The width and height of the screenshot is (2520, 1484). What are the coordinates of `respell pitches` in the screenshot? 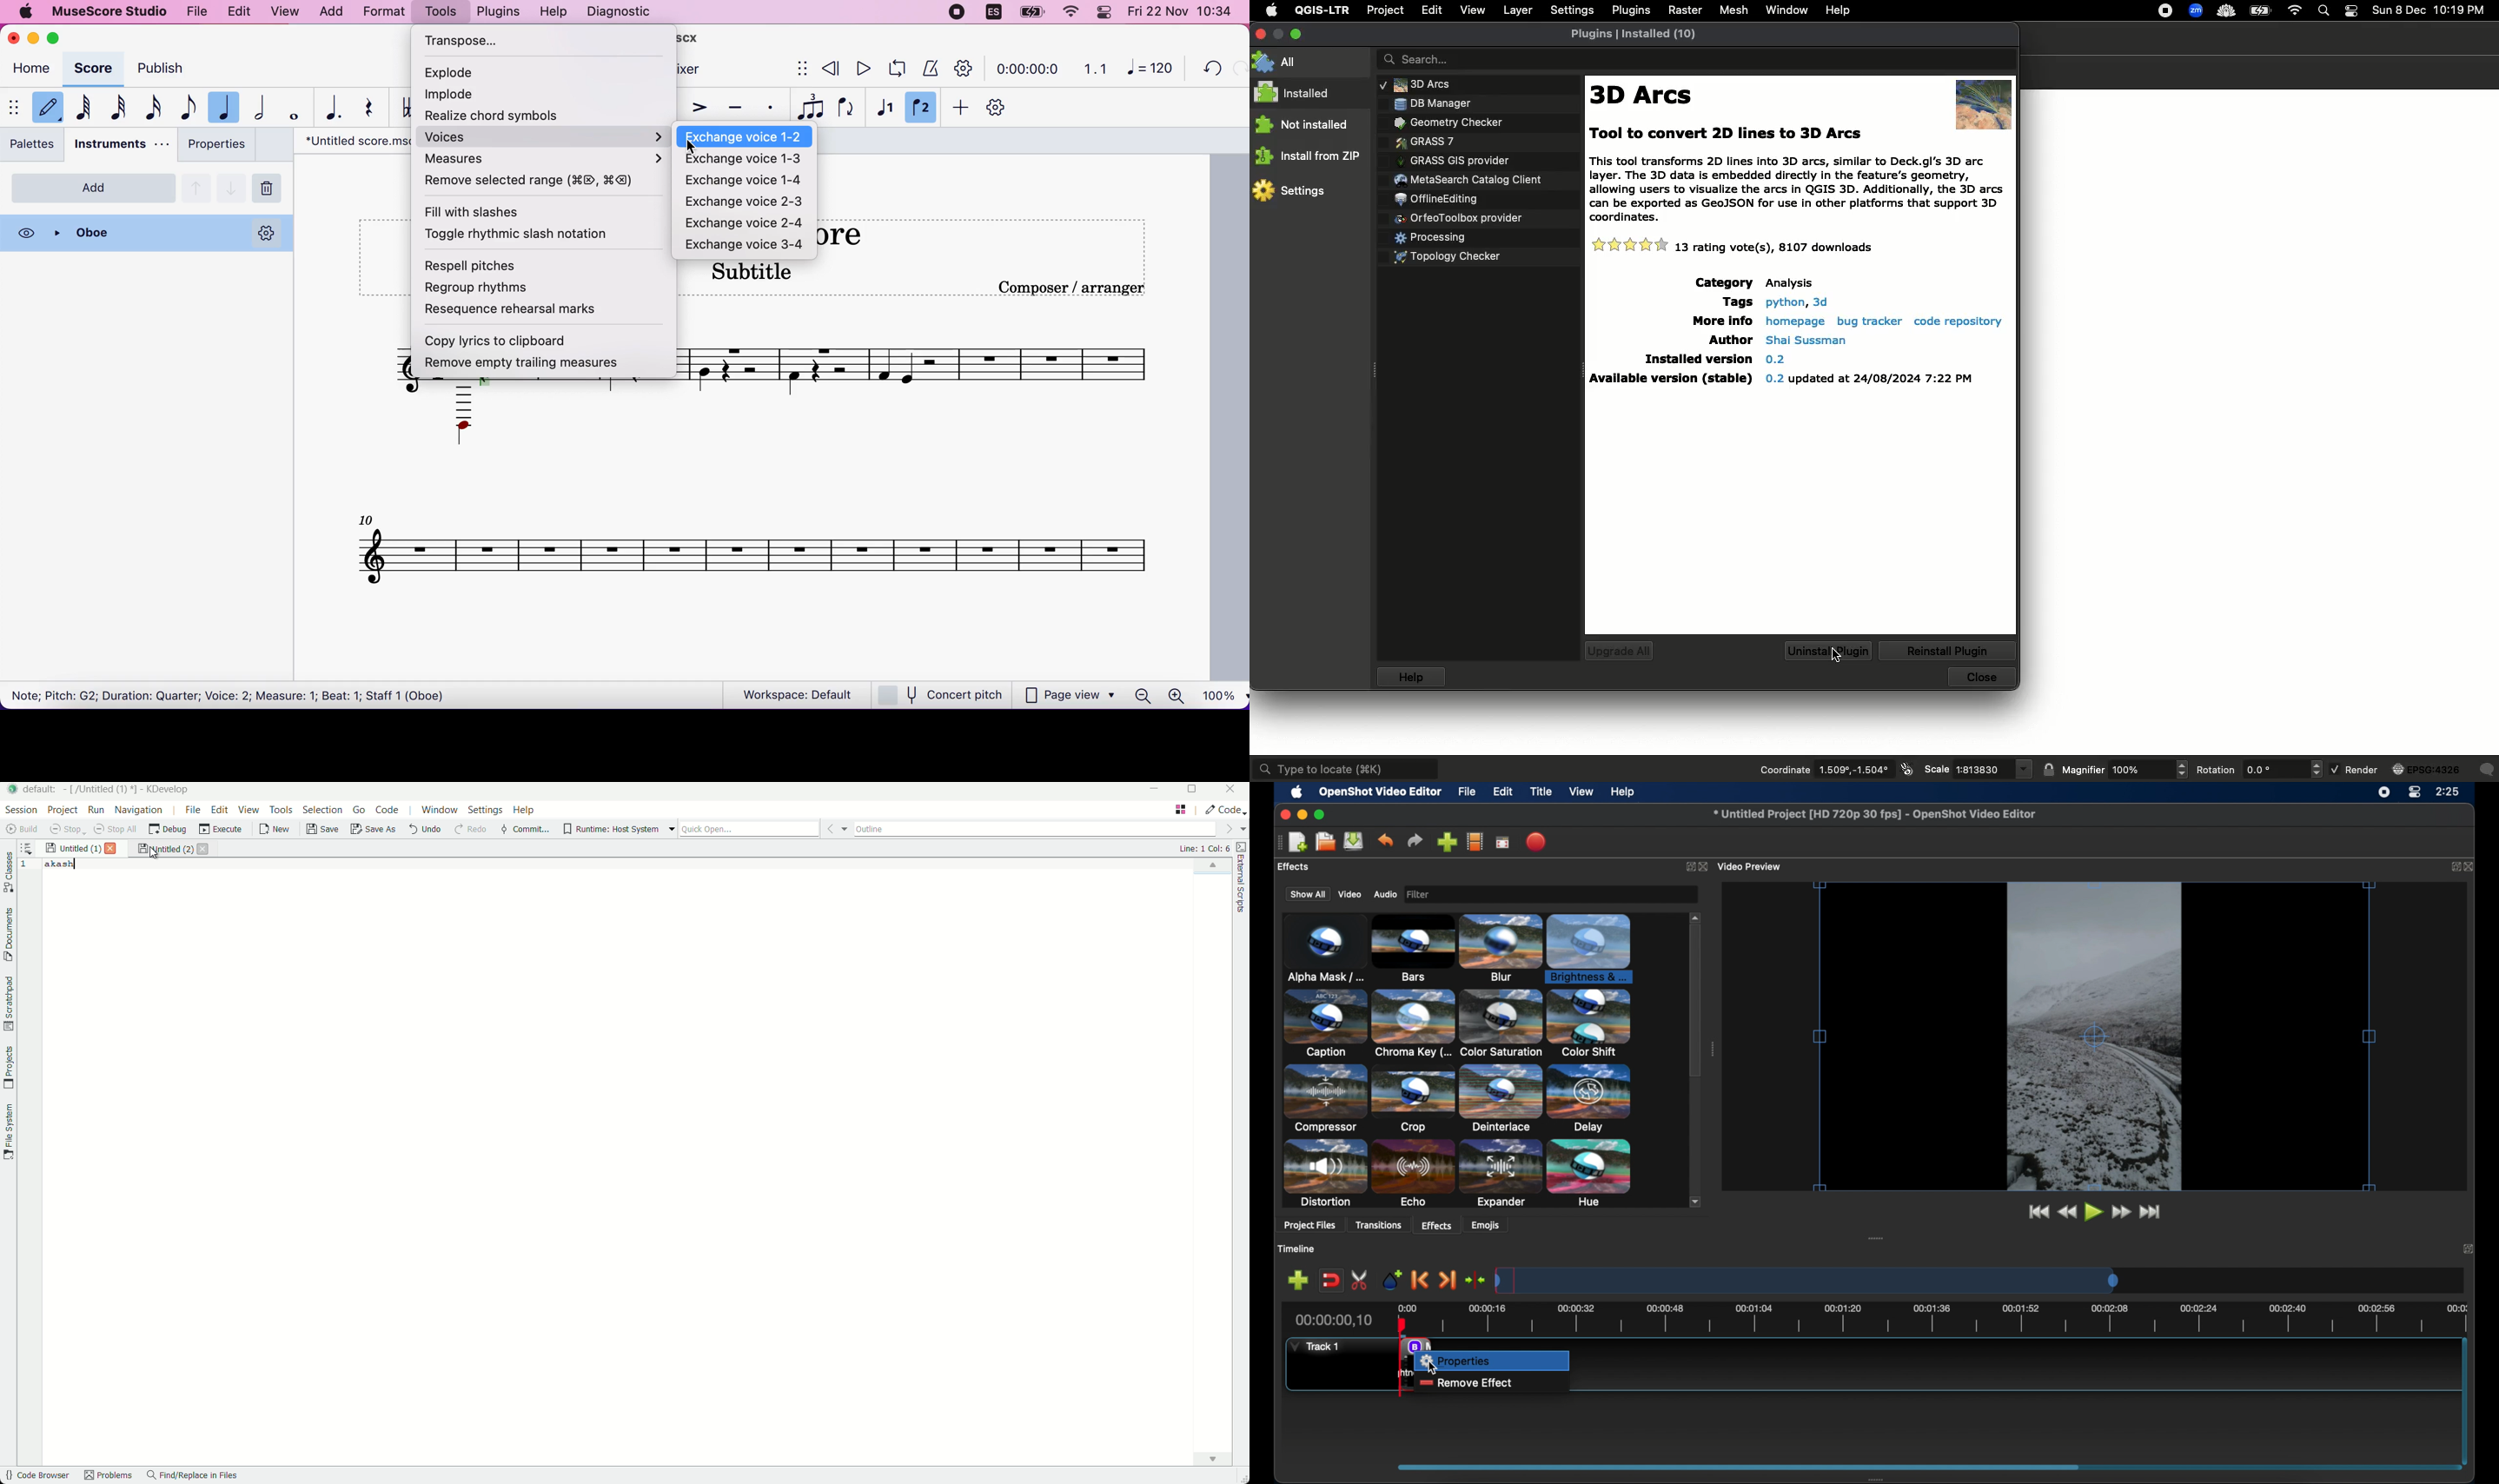 It's located at (493, 265).